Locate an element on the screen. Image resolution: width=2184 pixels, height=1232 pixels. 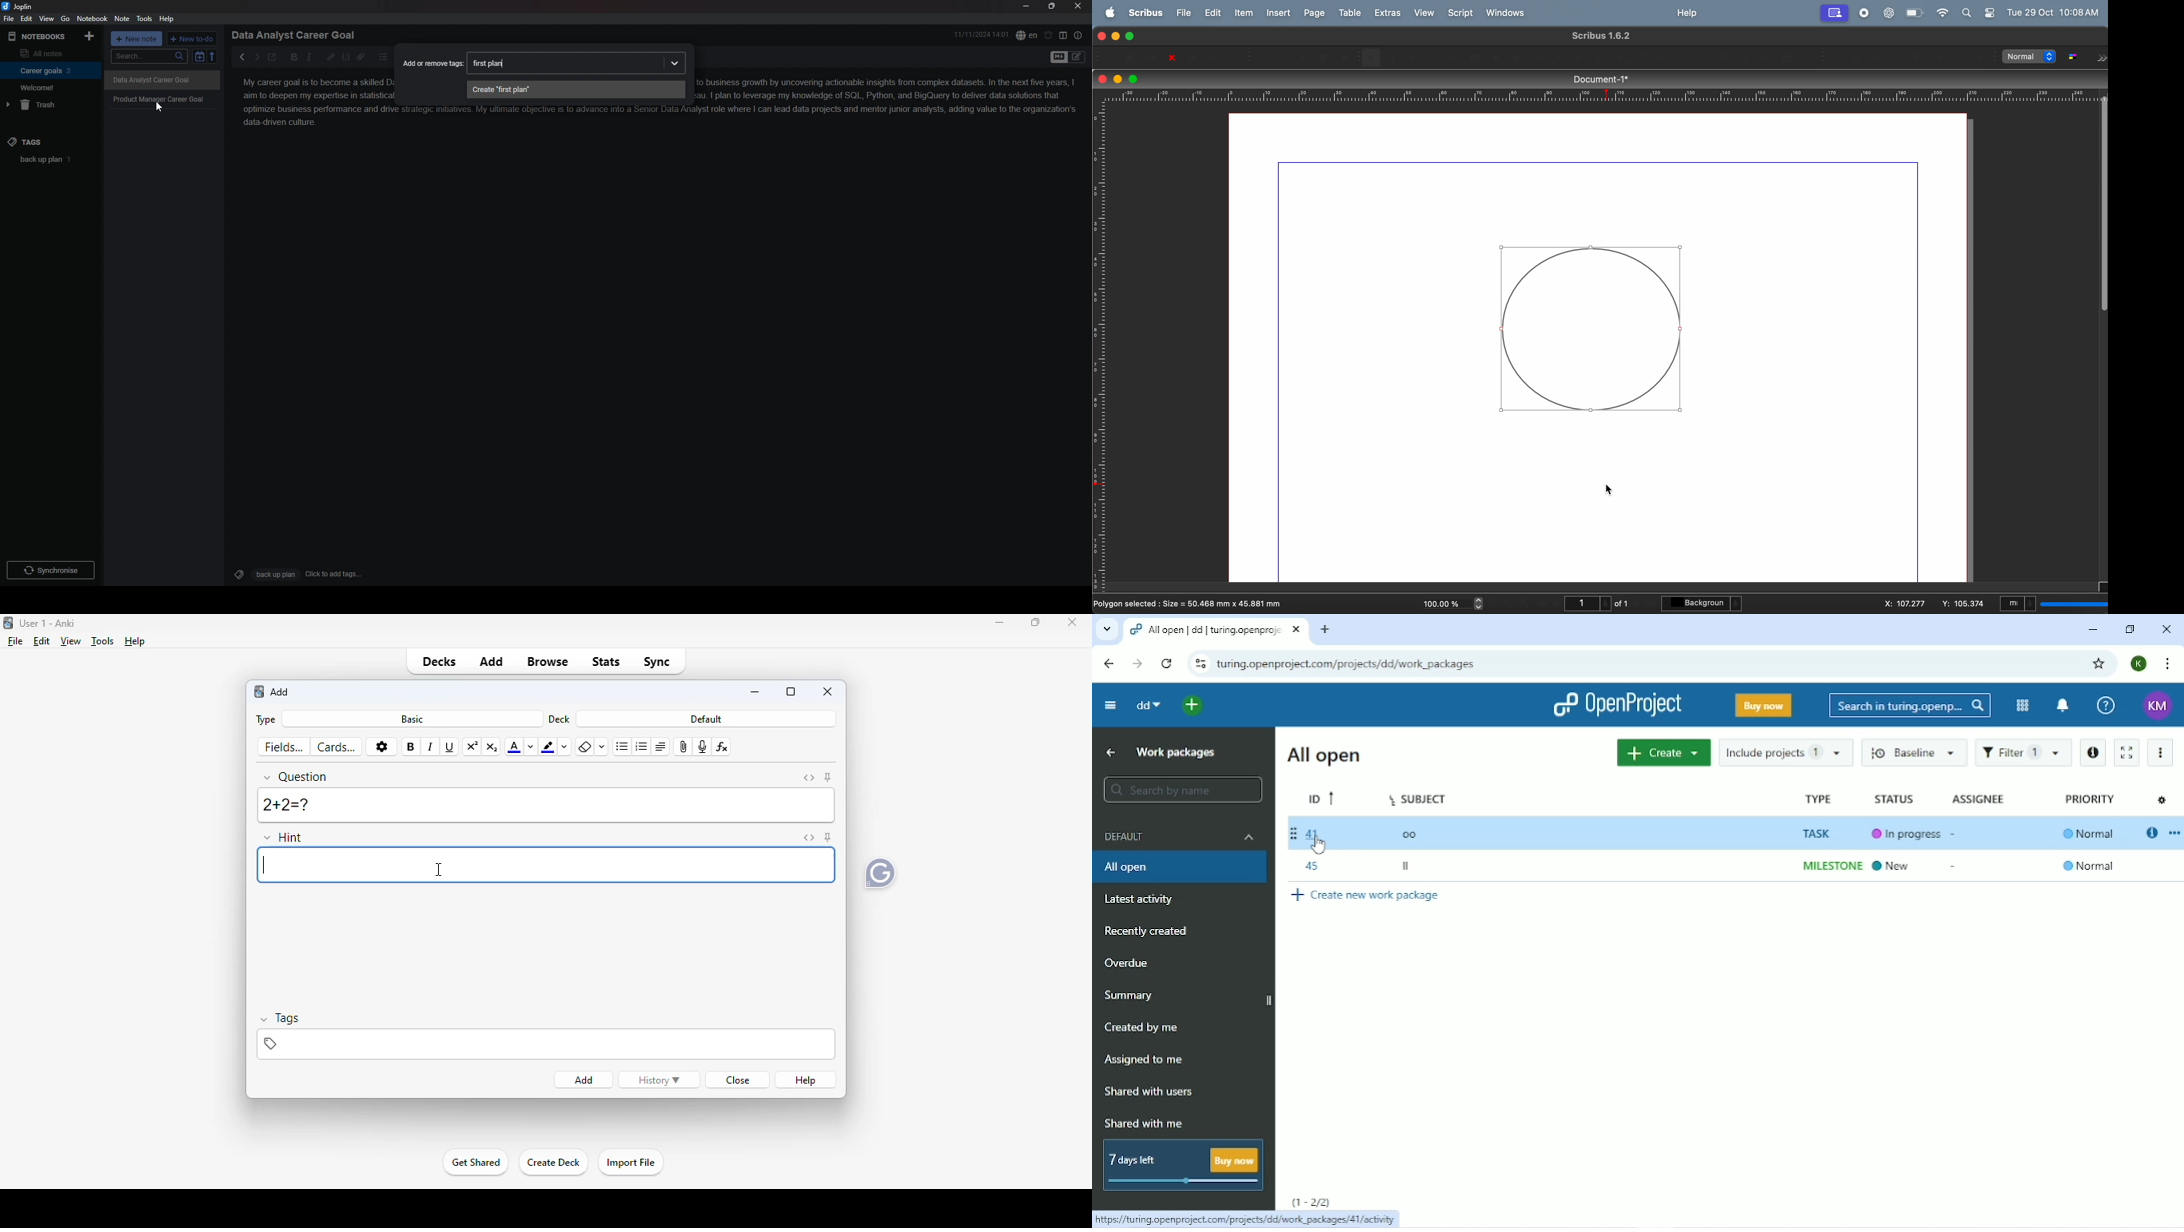
help is located at coordinates (1688, 14).